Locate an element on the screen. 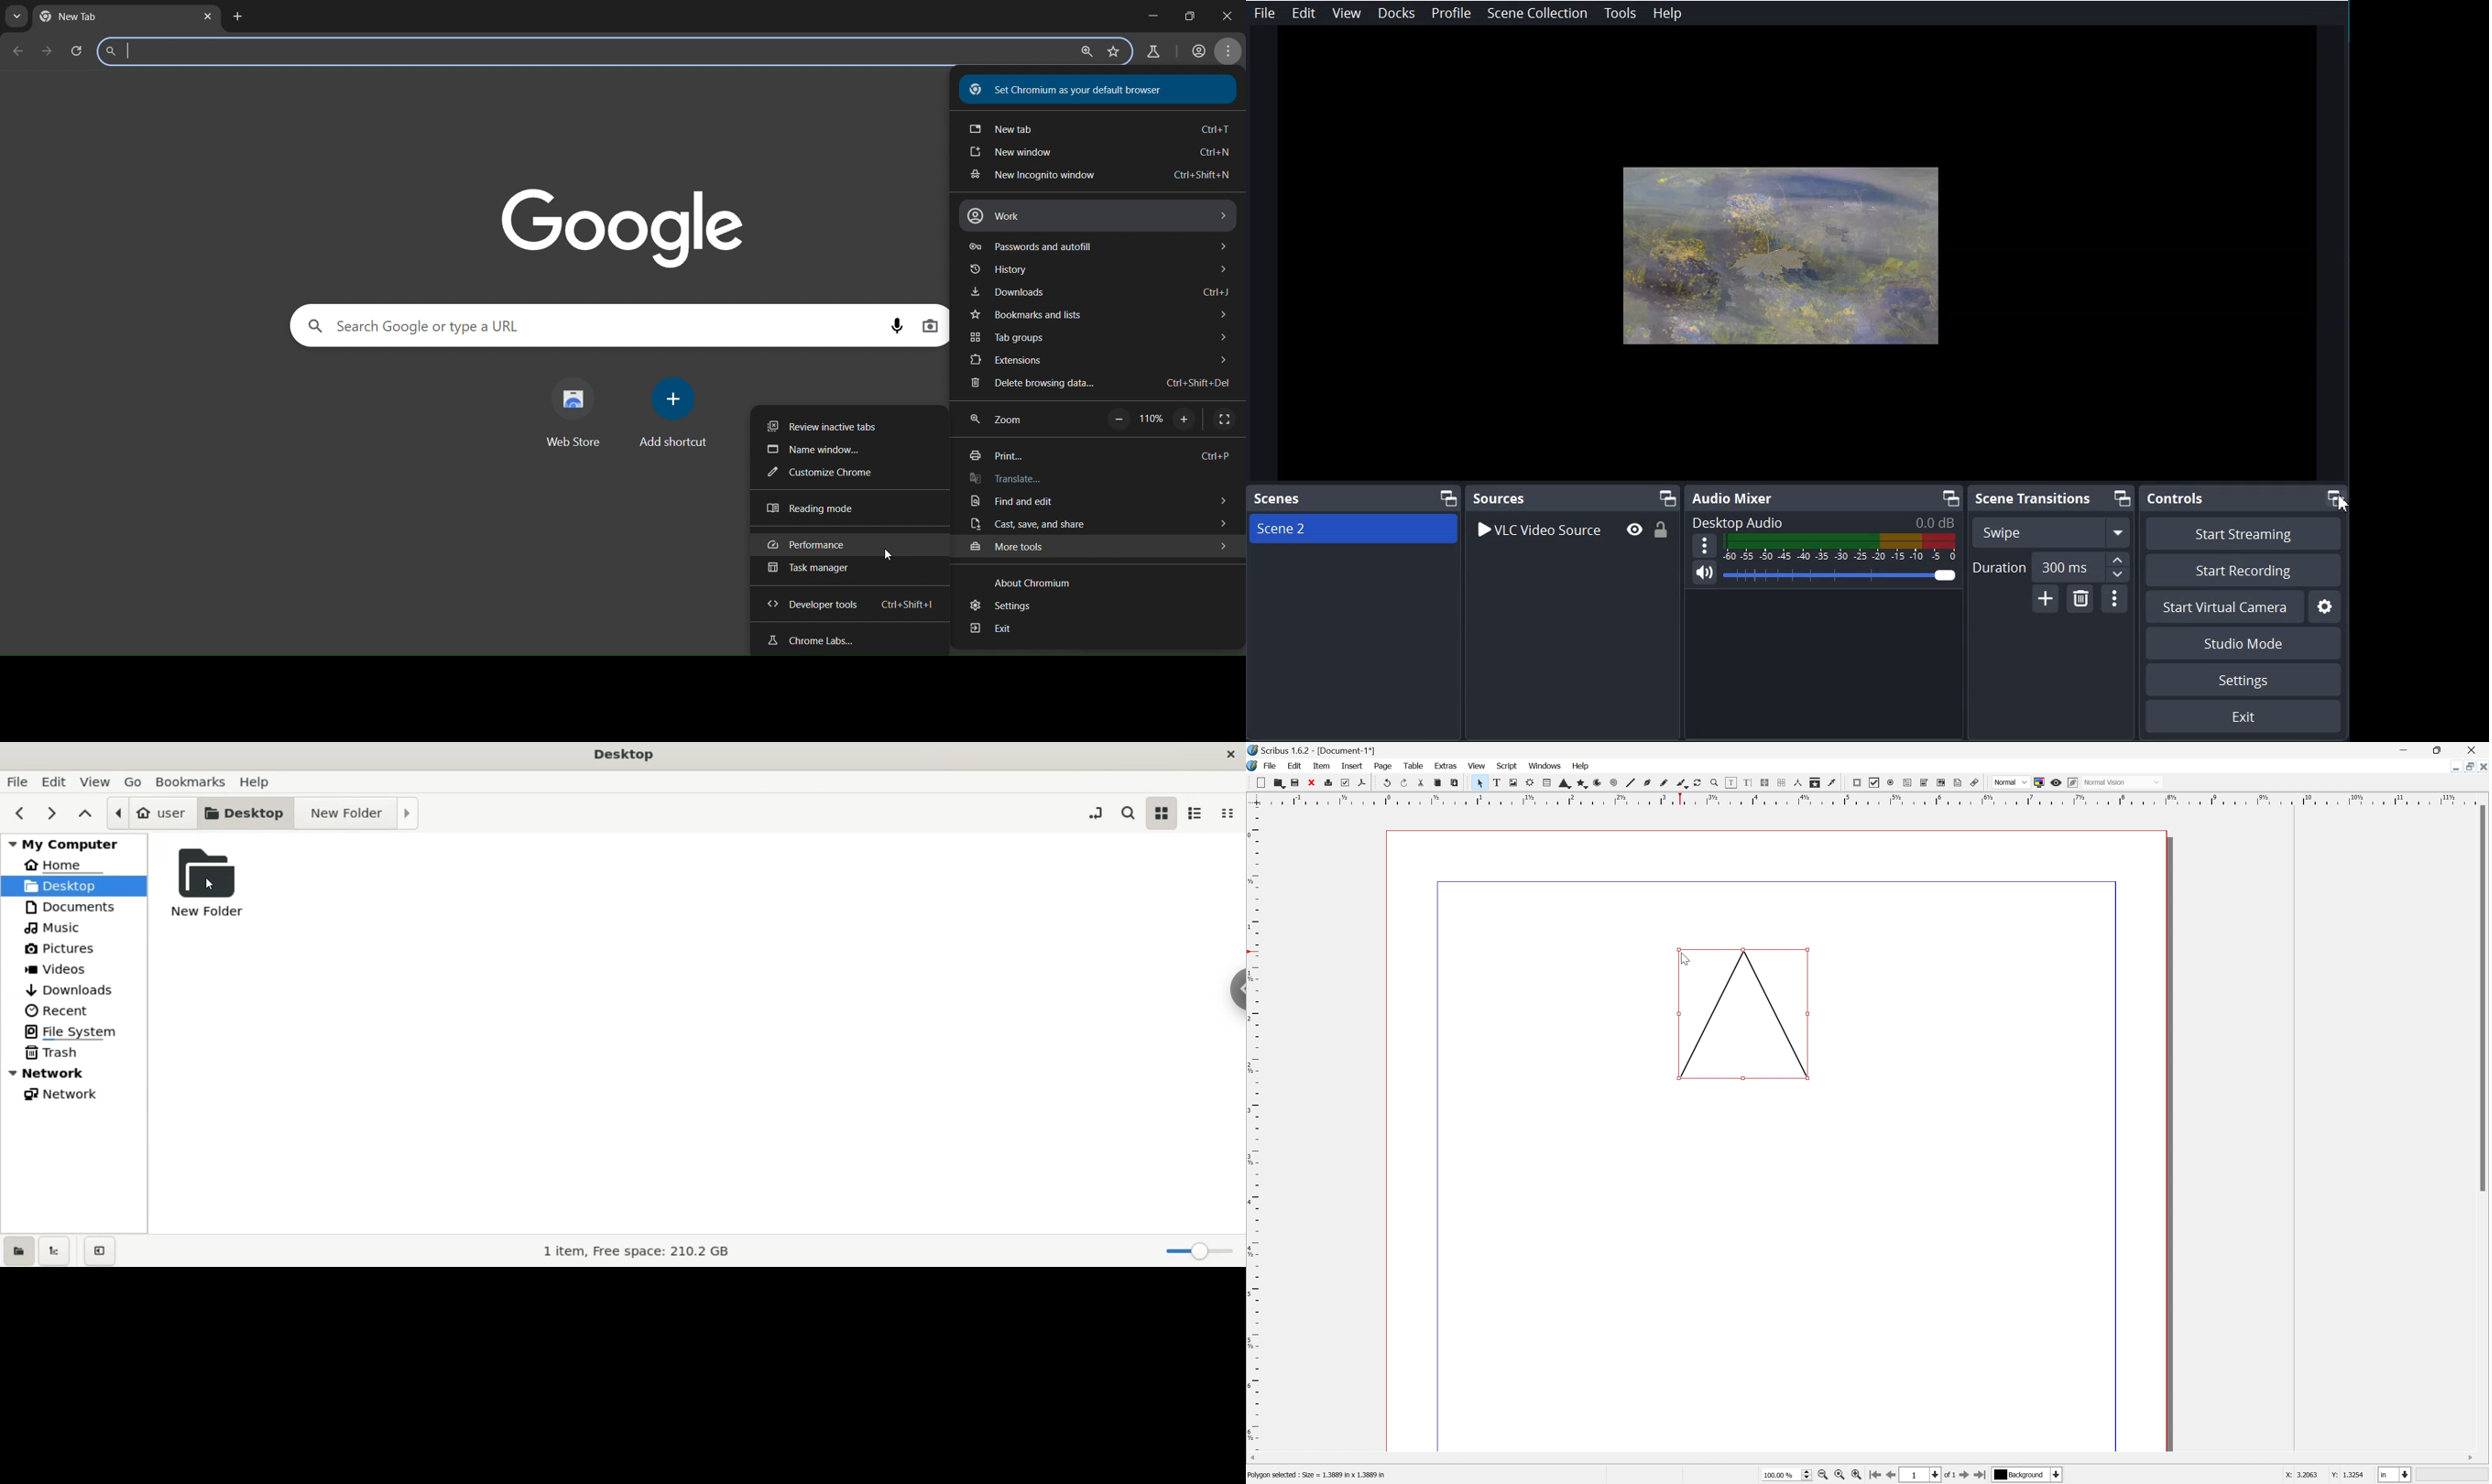 The width and height of the screenshot is (2492, 1484). Eye dropper is located at coordinates (1835, 783).